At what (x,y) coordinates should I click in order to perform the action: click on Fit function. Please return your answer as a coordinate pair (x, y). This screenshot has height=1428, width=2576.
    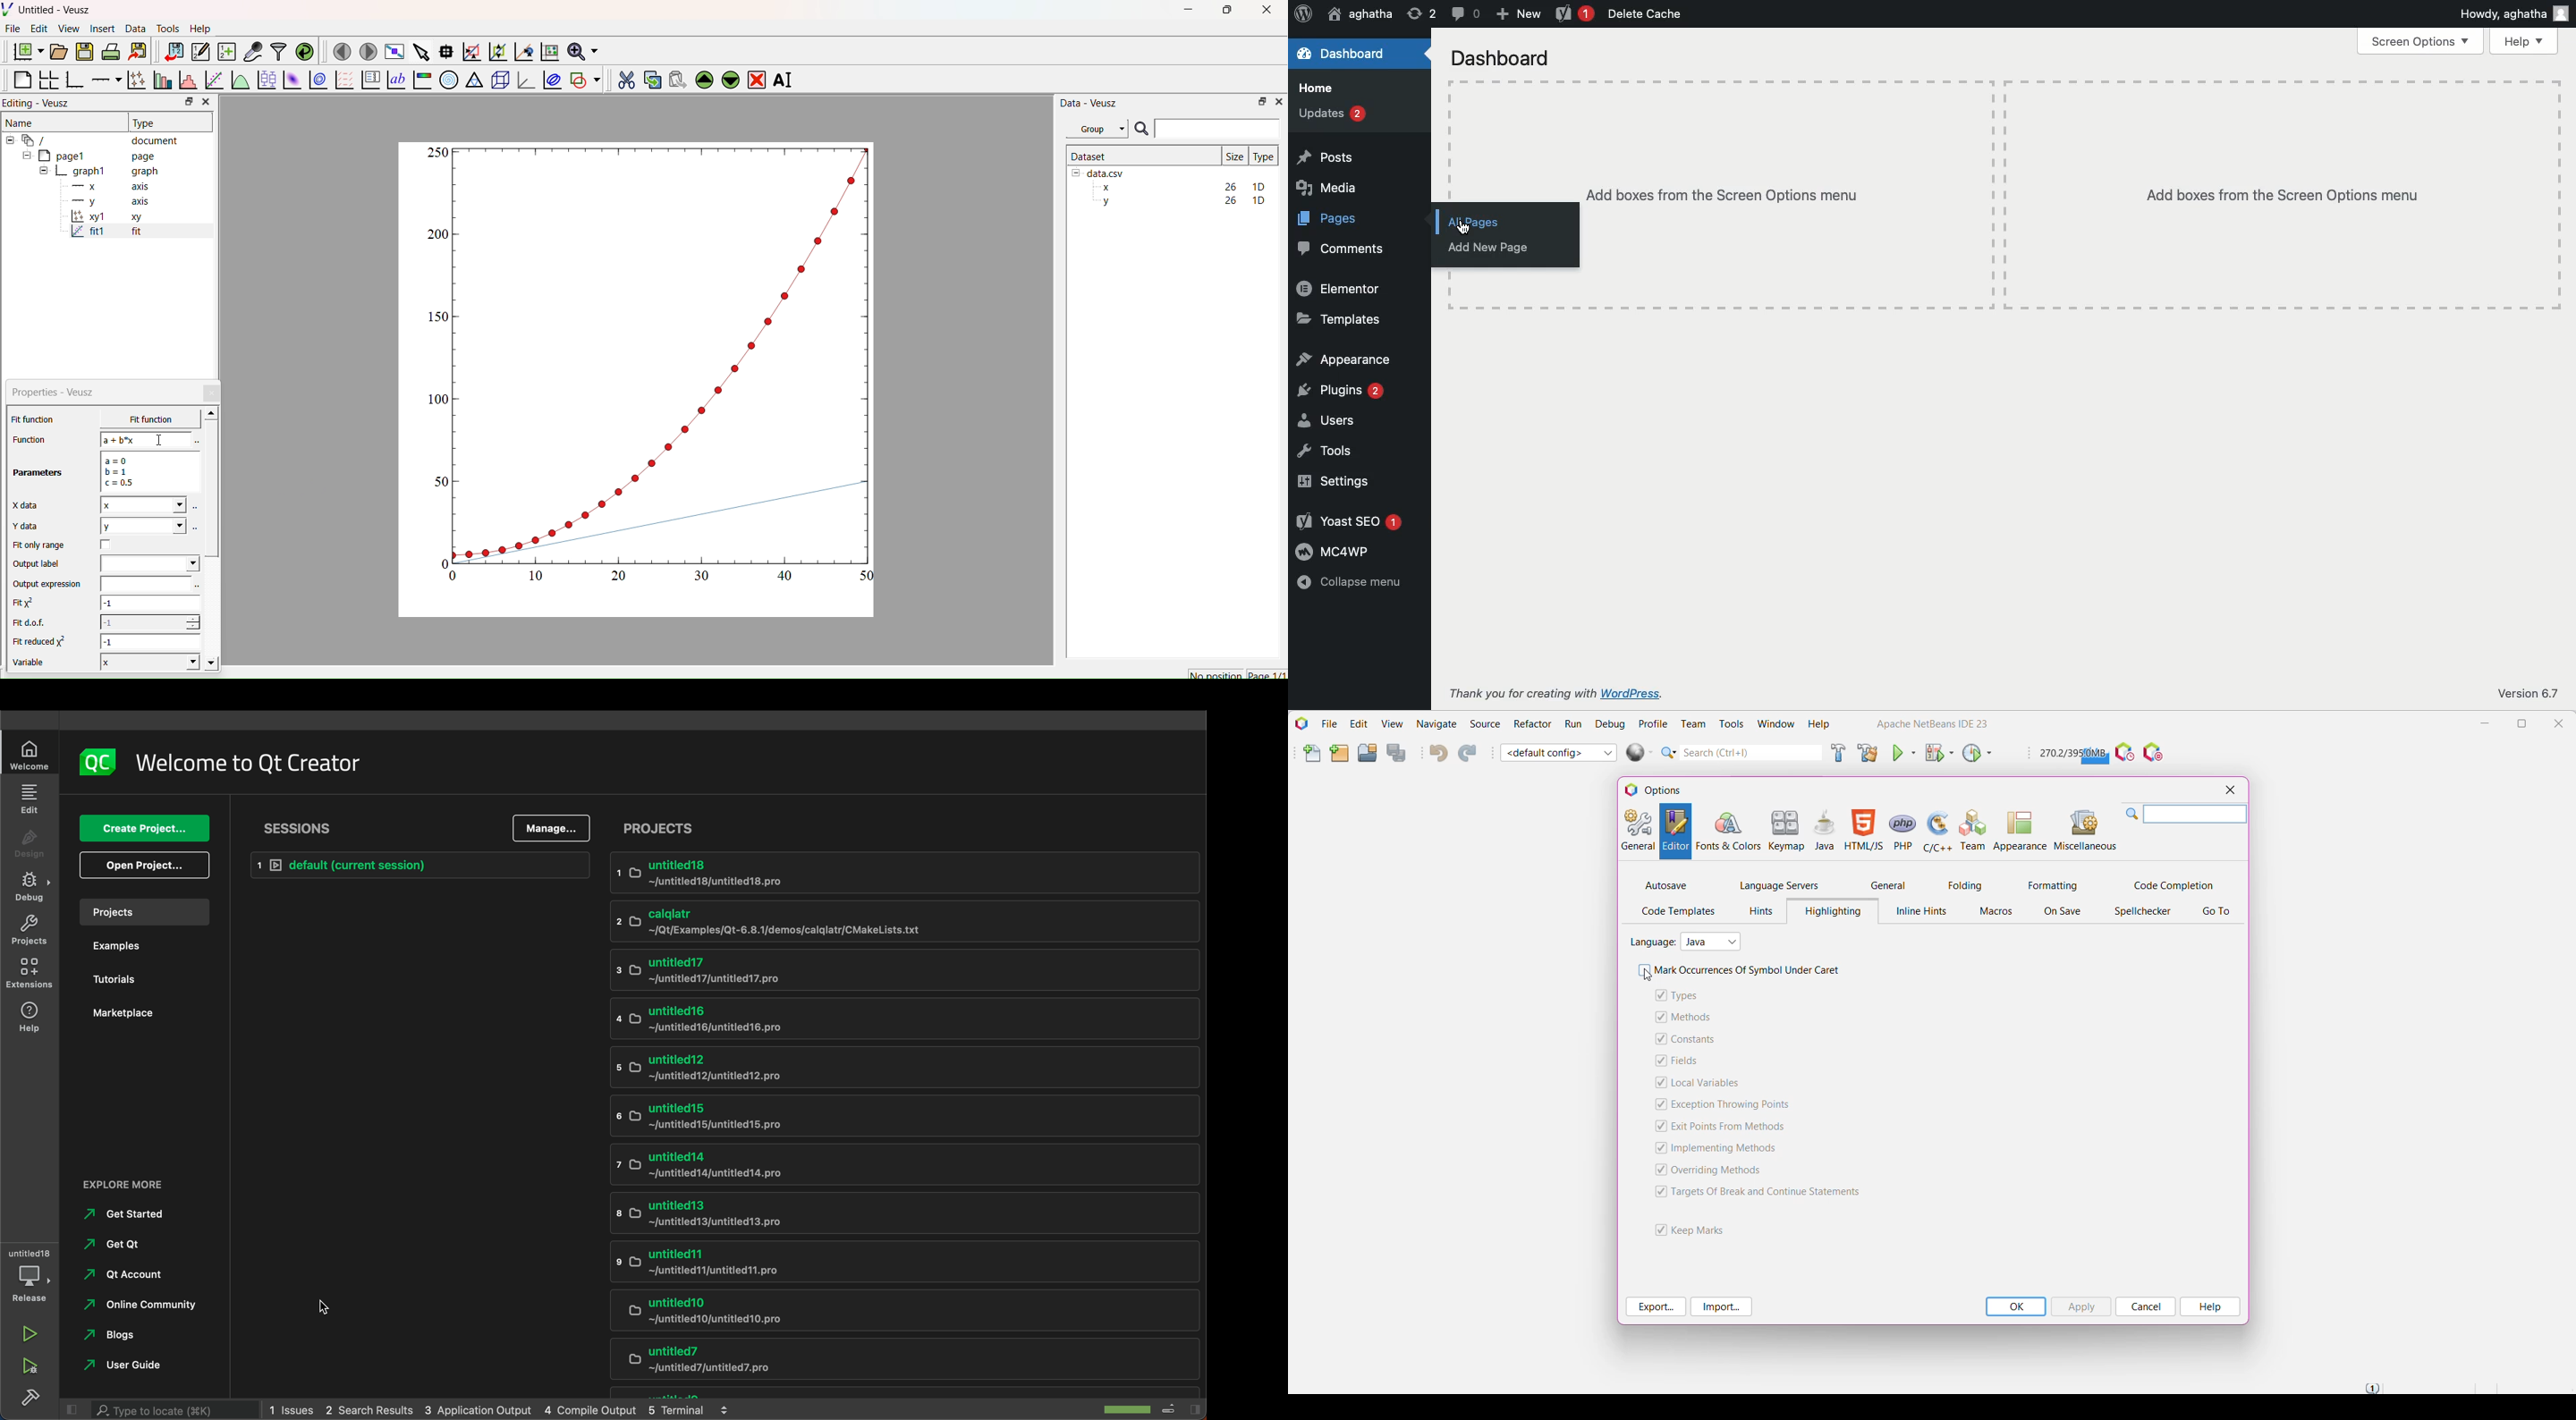
    Looking at the image, I should click on (34, 419).